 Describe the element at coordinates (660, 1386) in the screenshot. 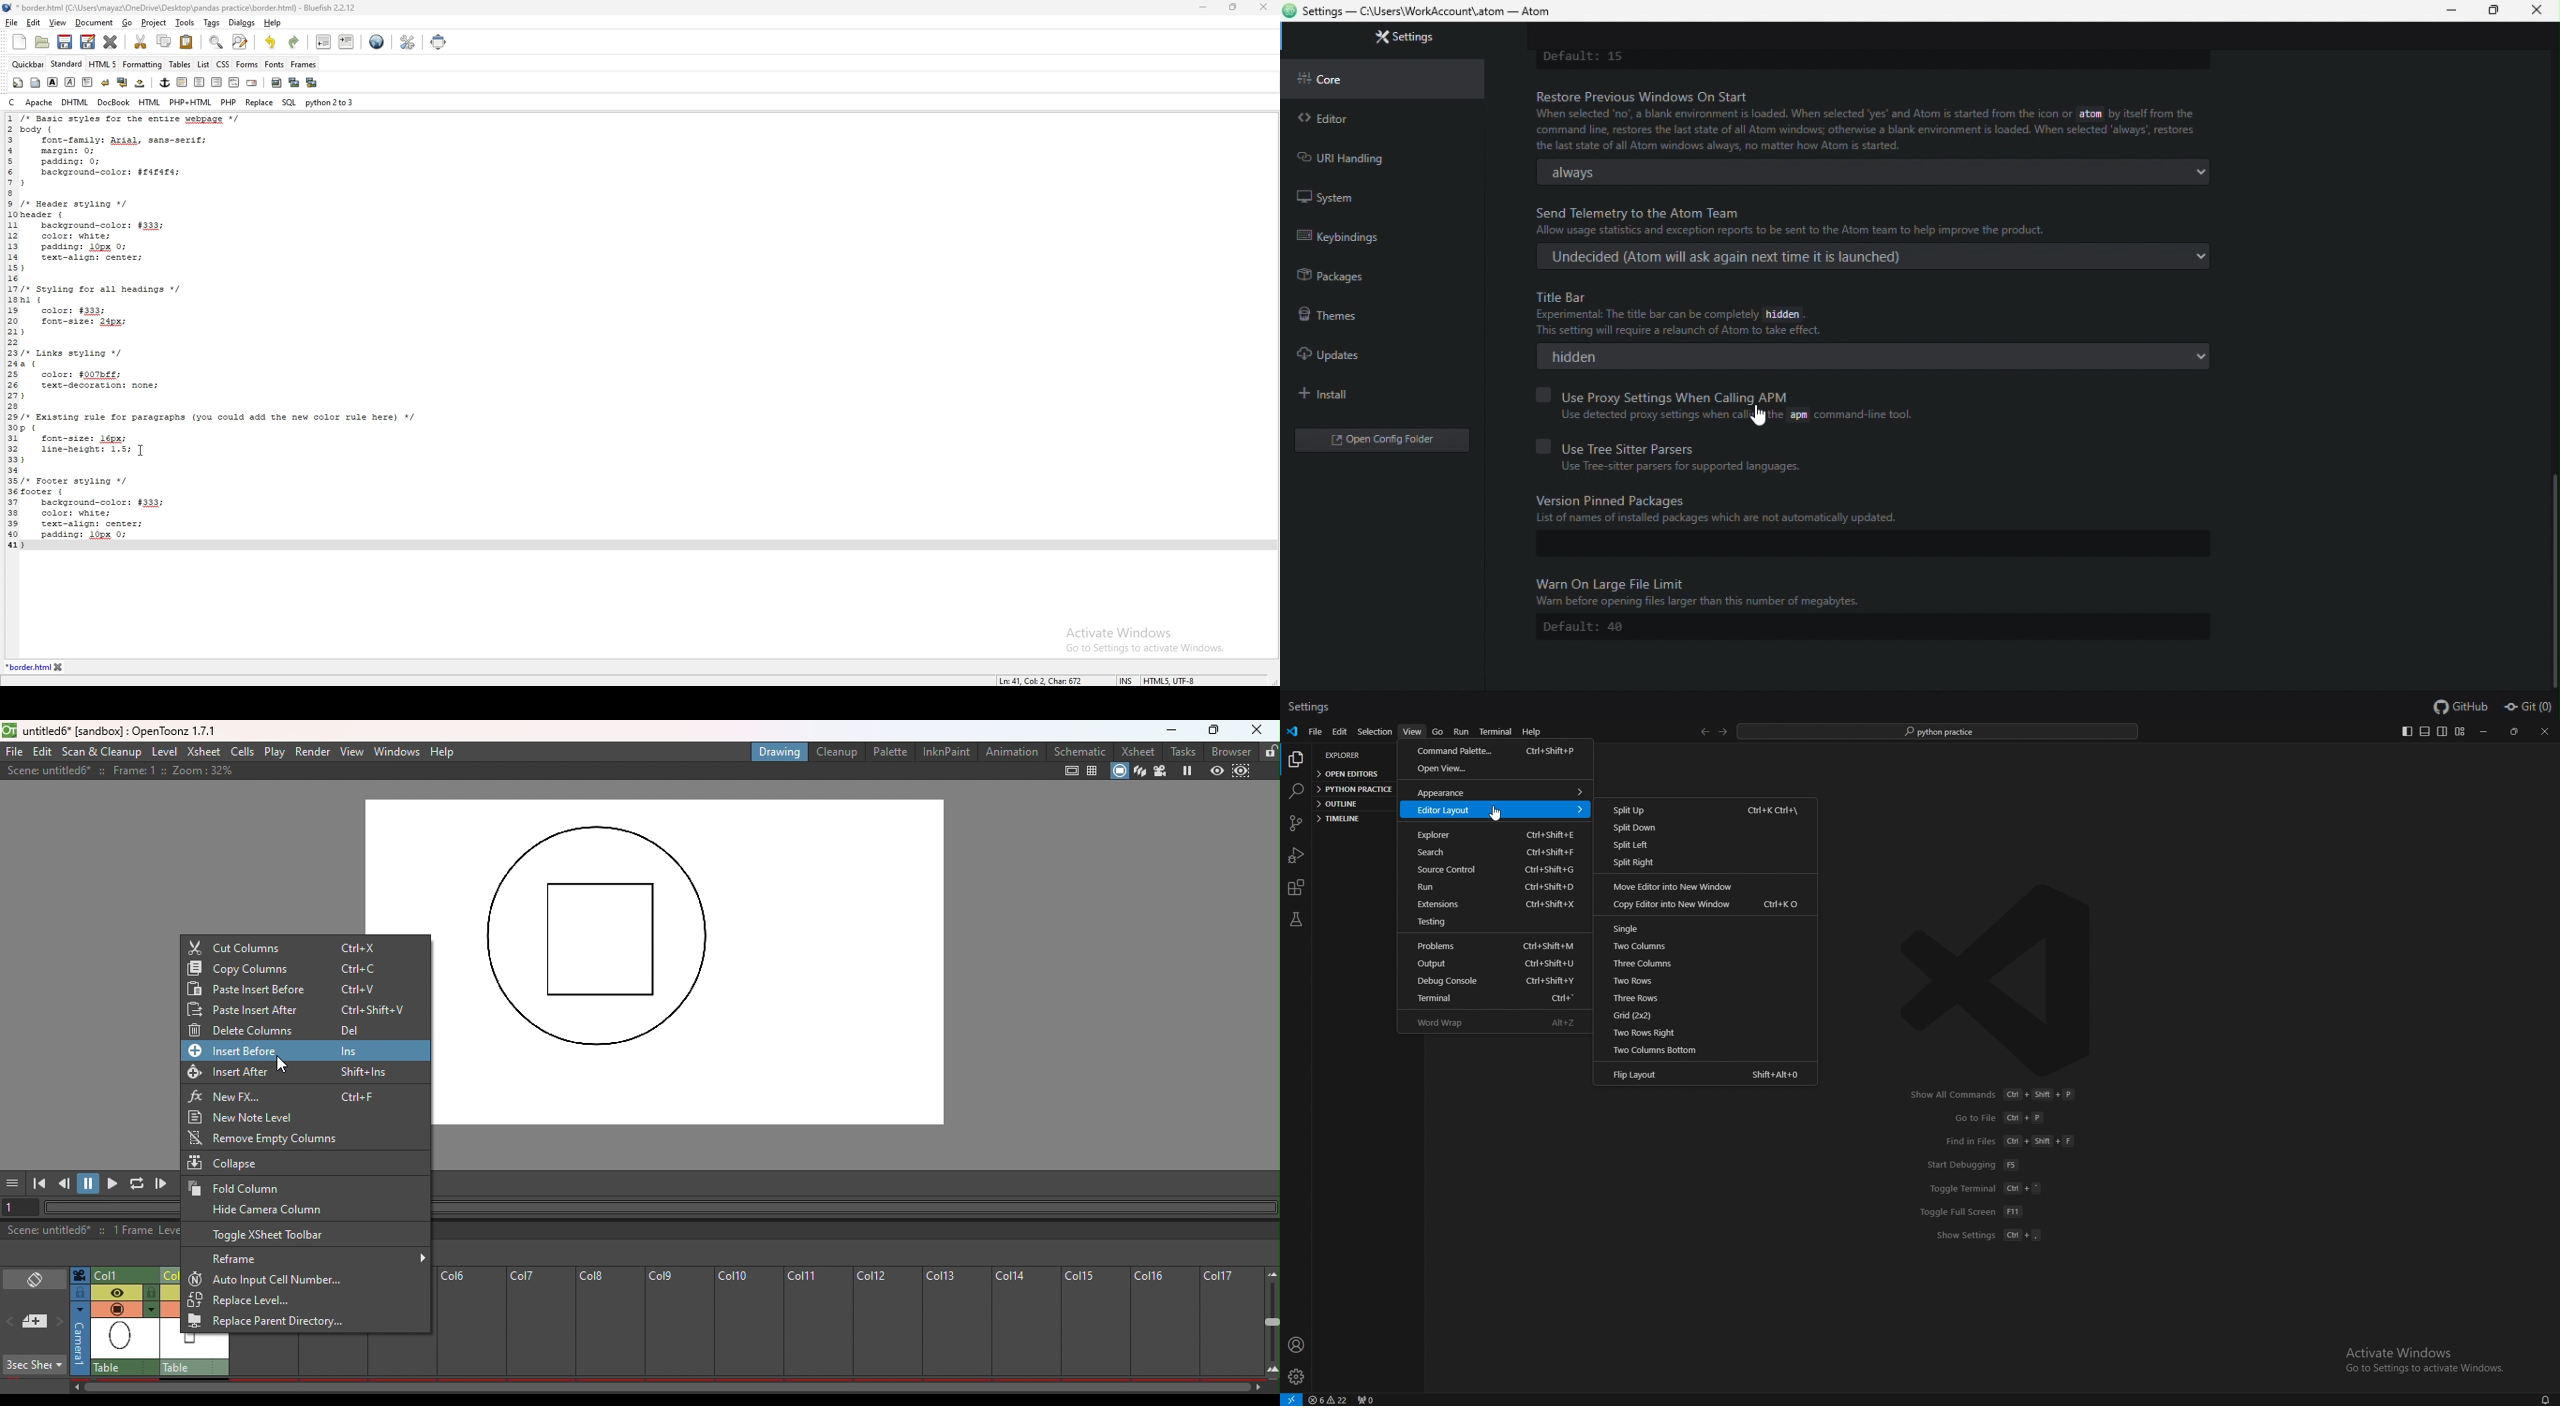

I see `Horizontal scroll bar` at that location.